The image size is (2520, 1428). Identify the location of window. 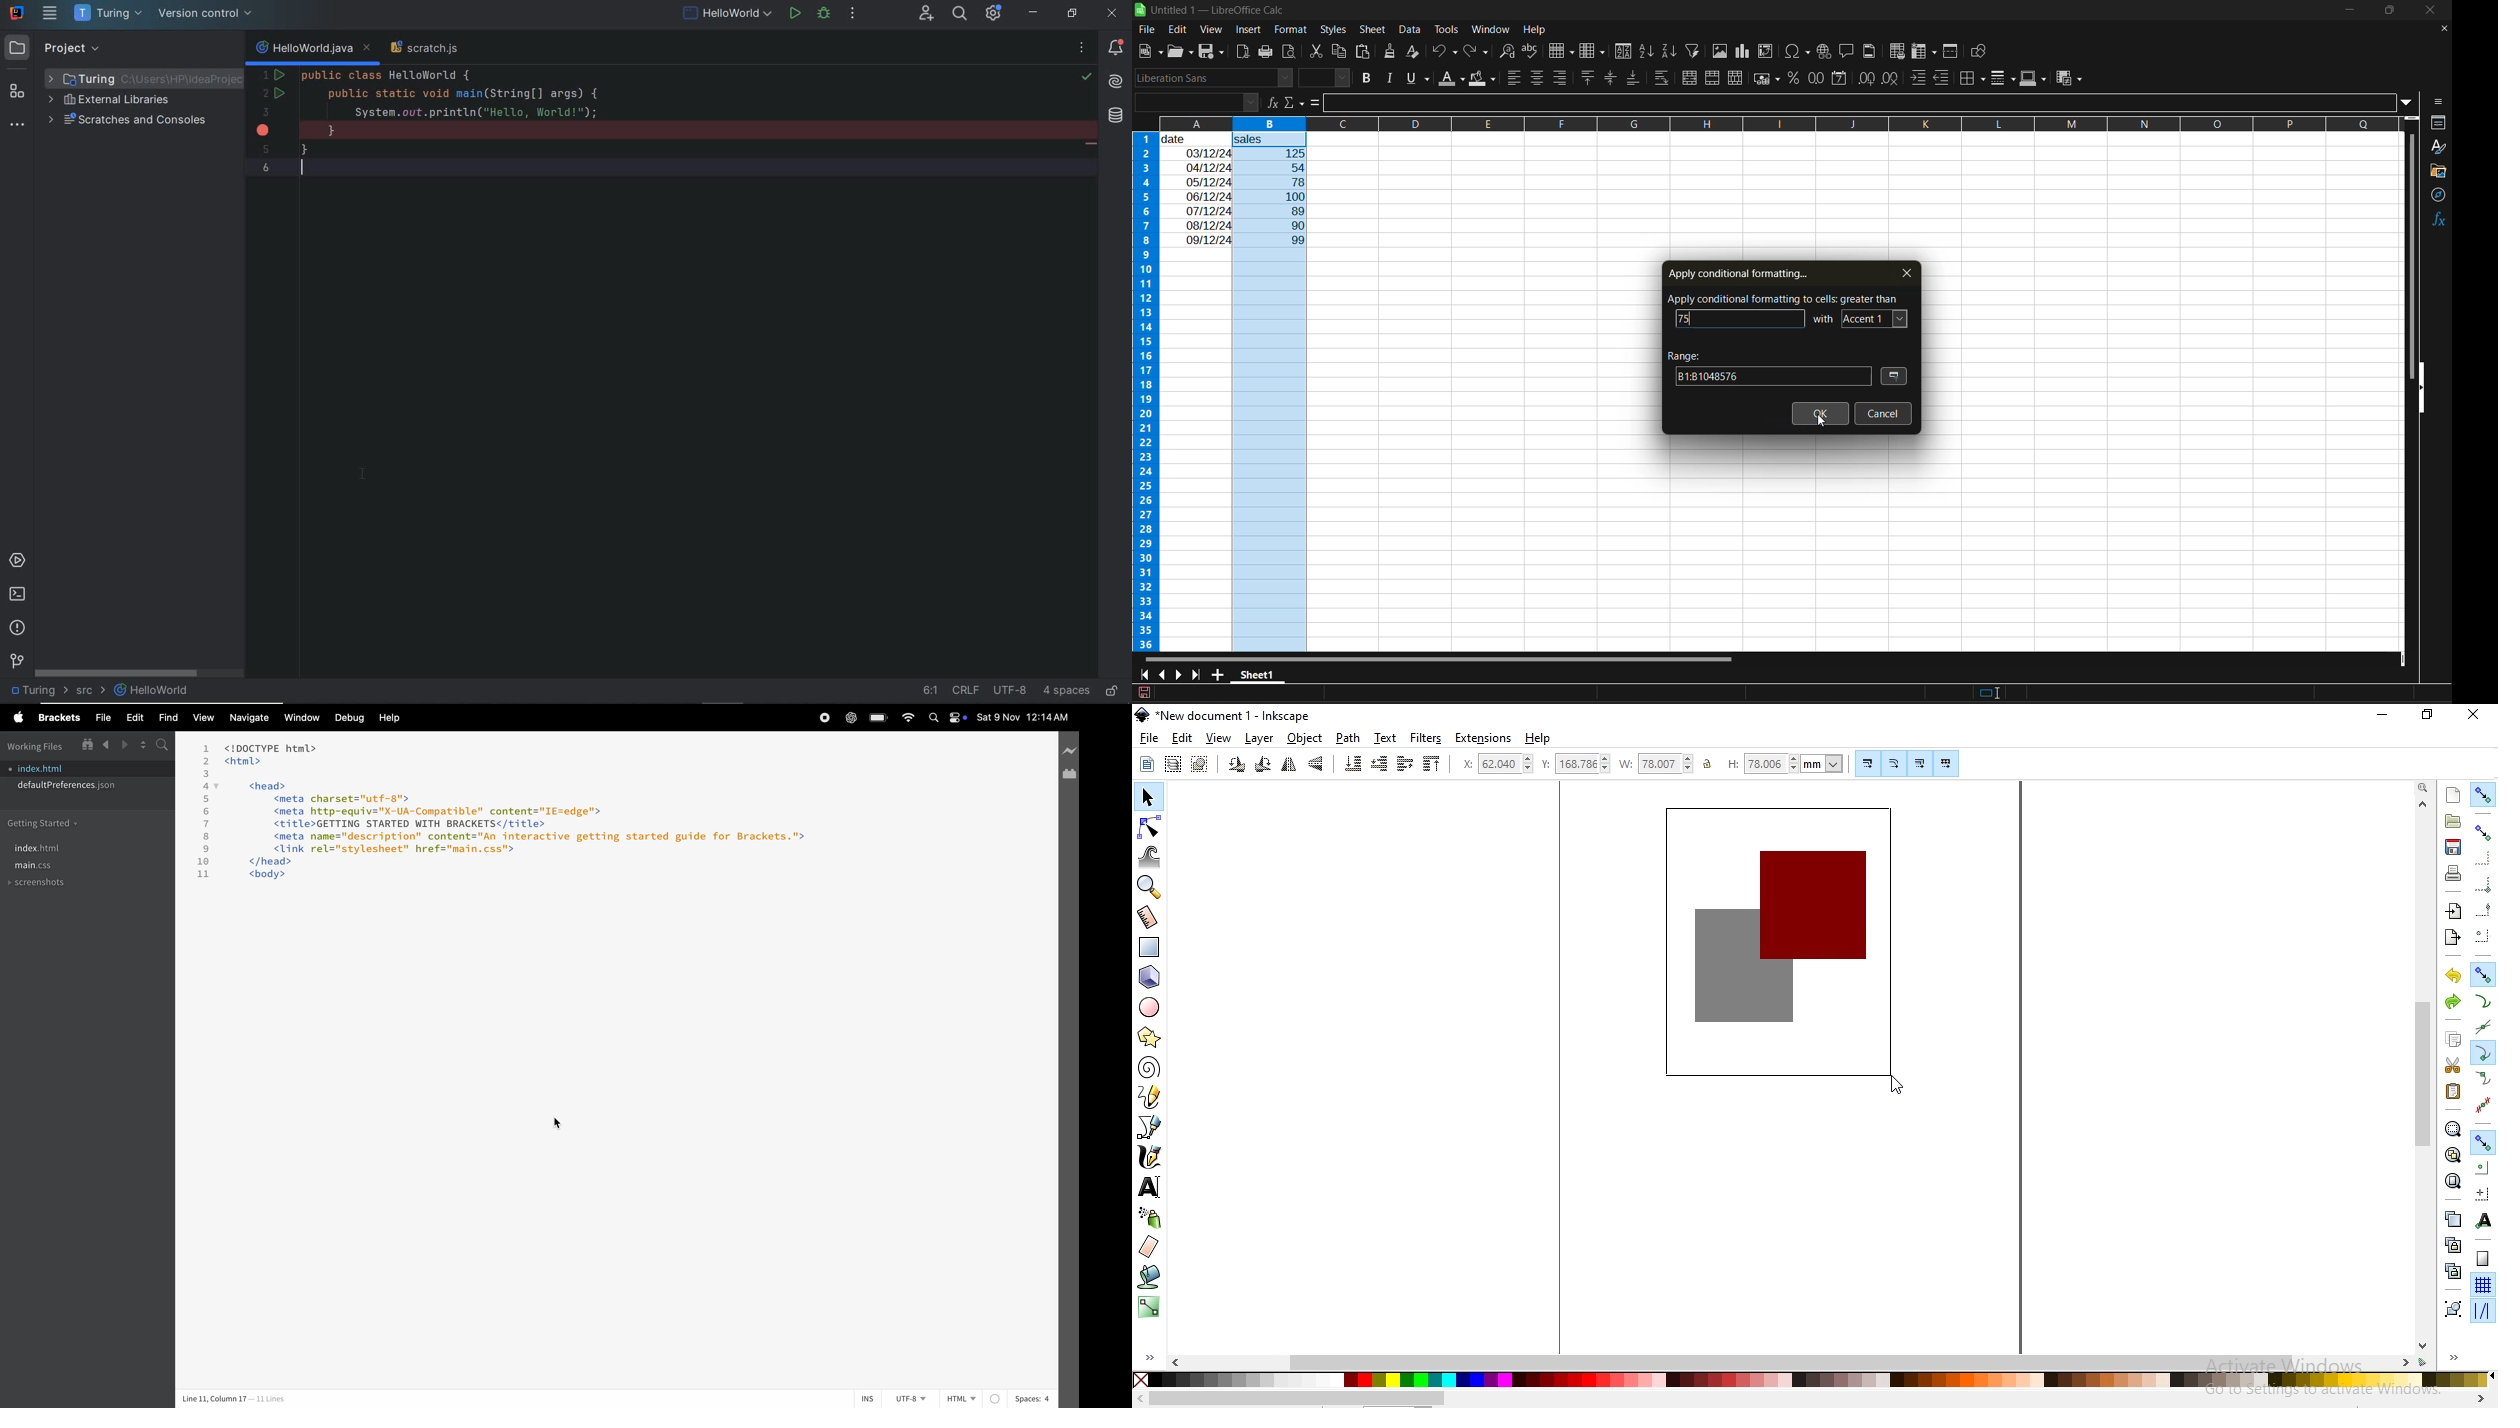
(302, 719).